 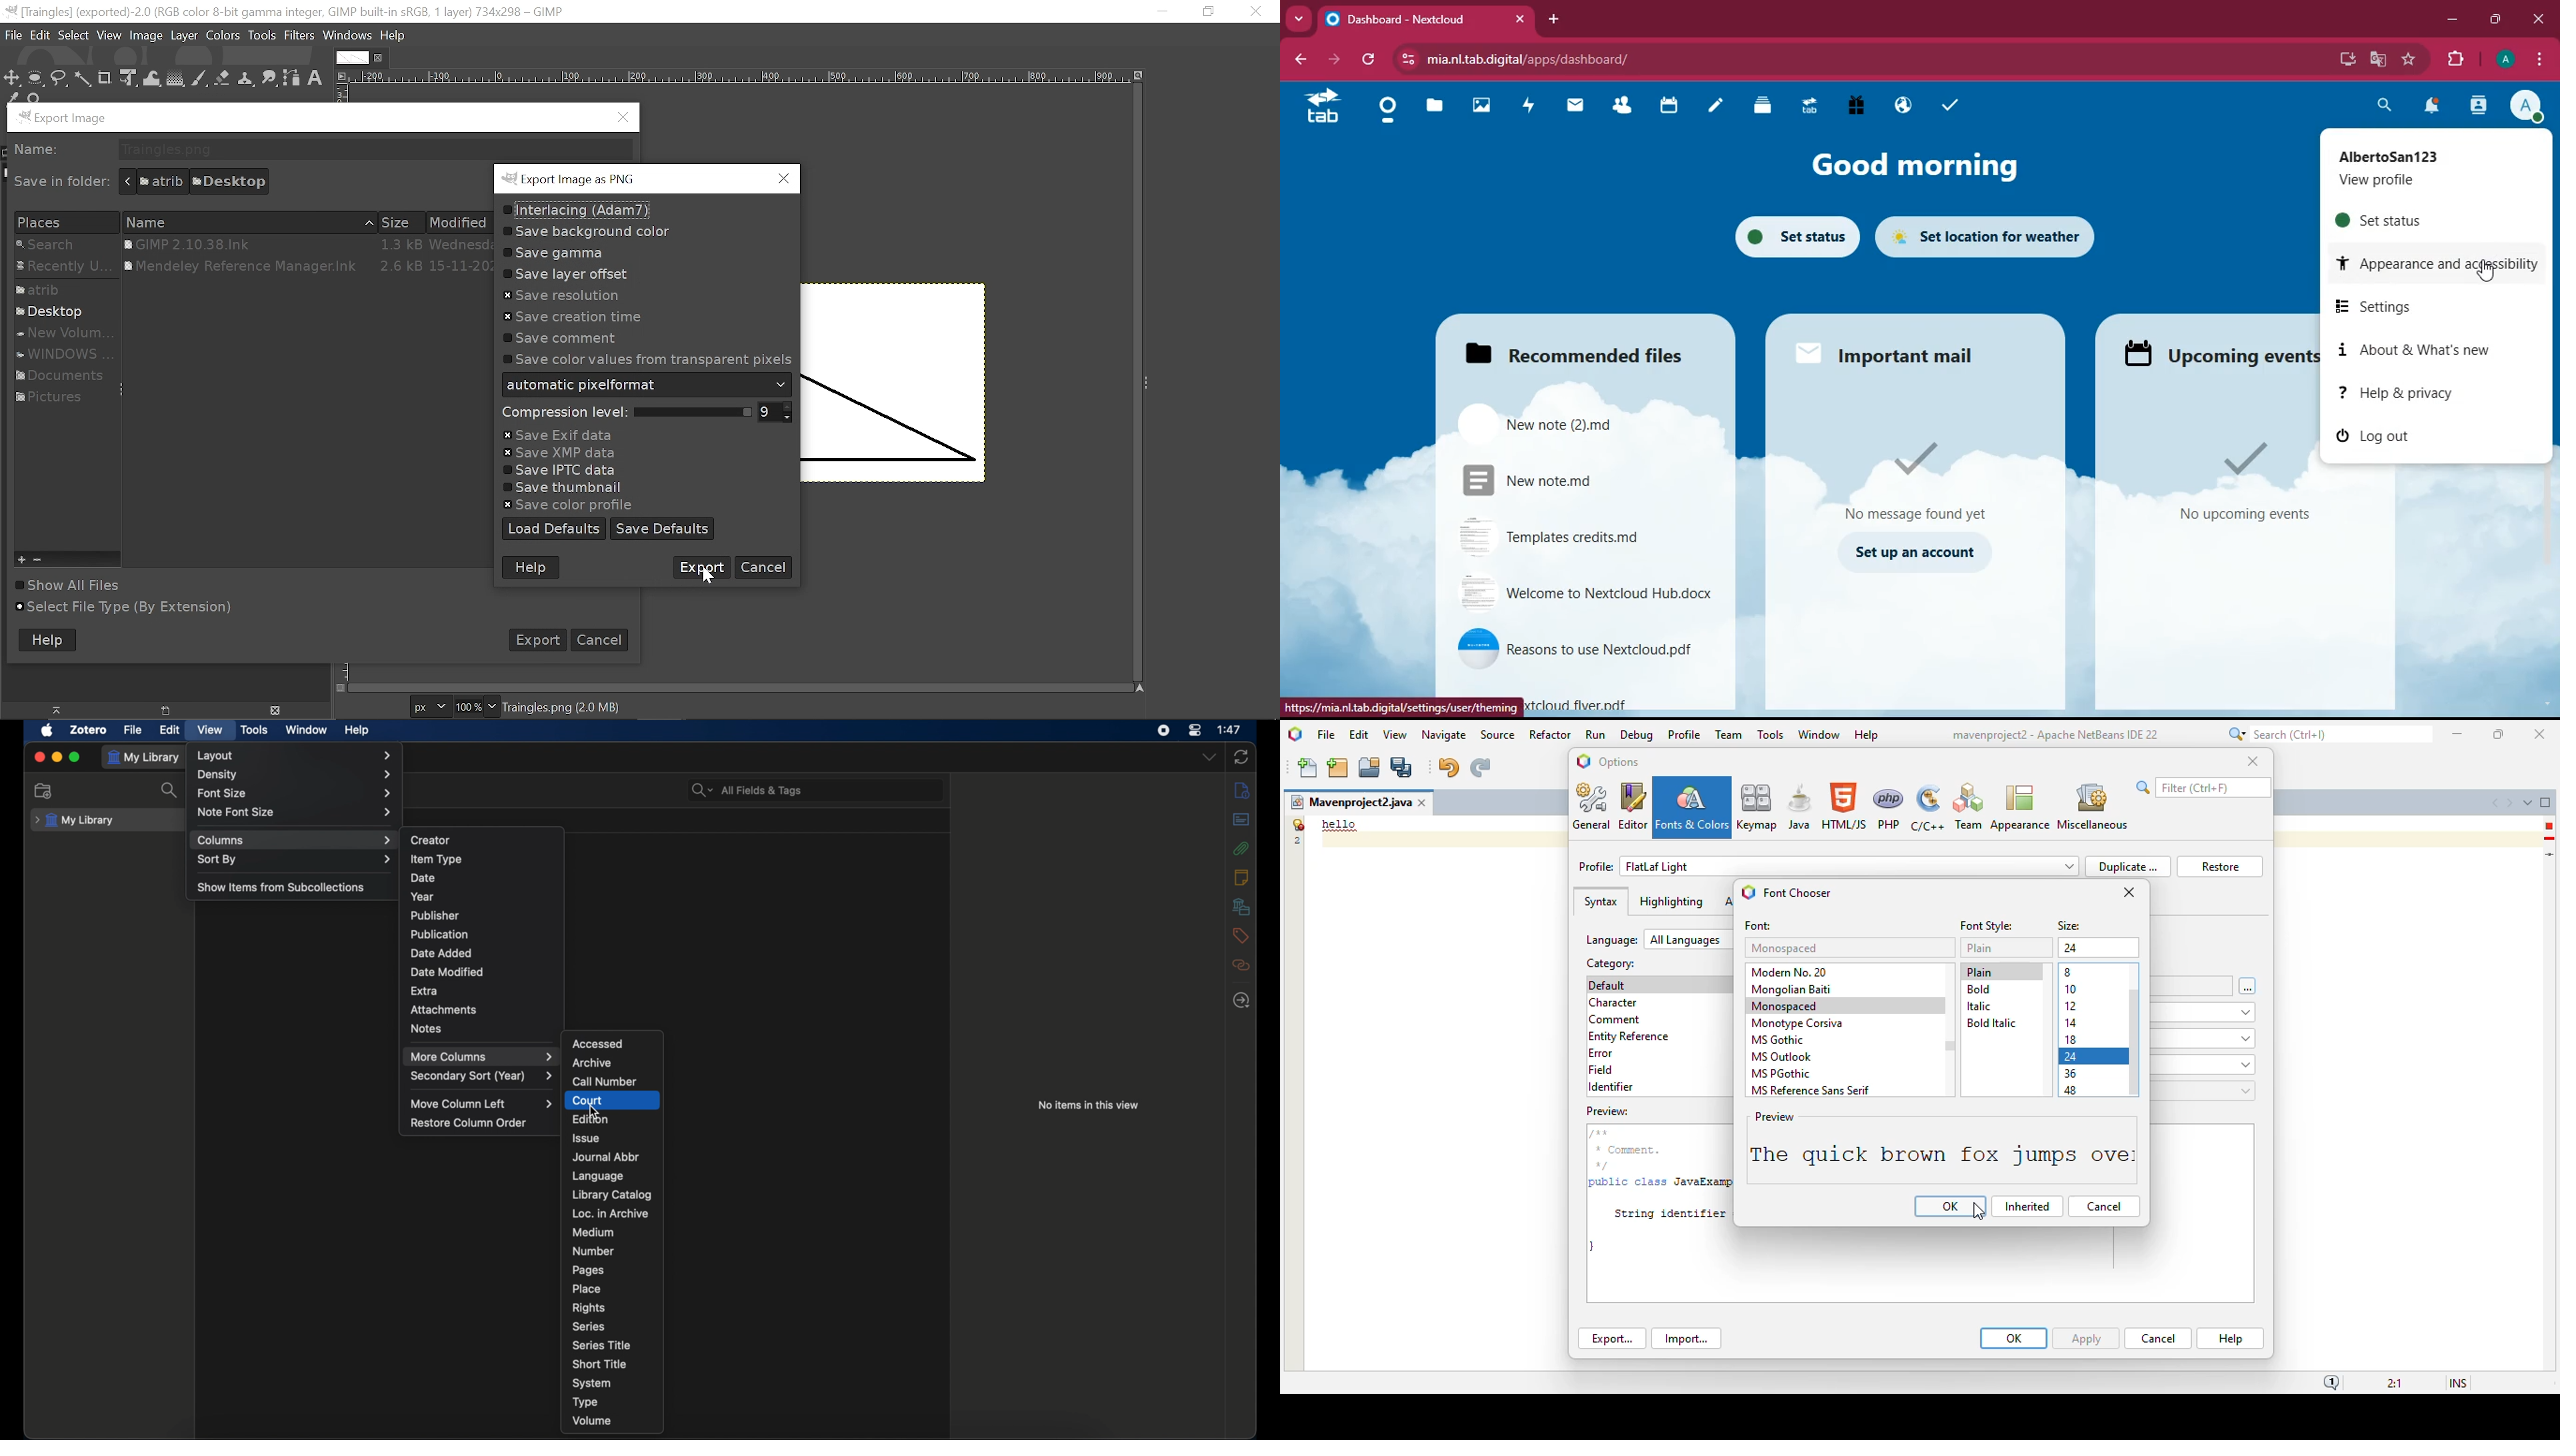 What do you see at coordinates (423, 897) in the screenshot?
I see `year` at bounding box center [423, 897].